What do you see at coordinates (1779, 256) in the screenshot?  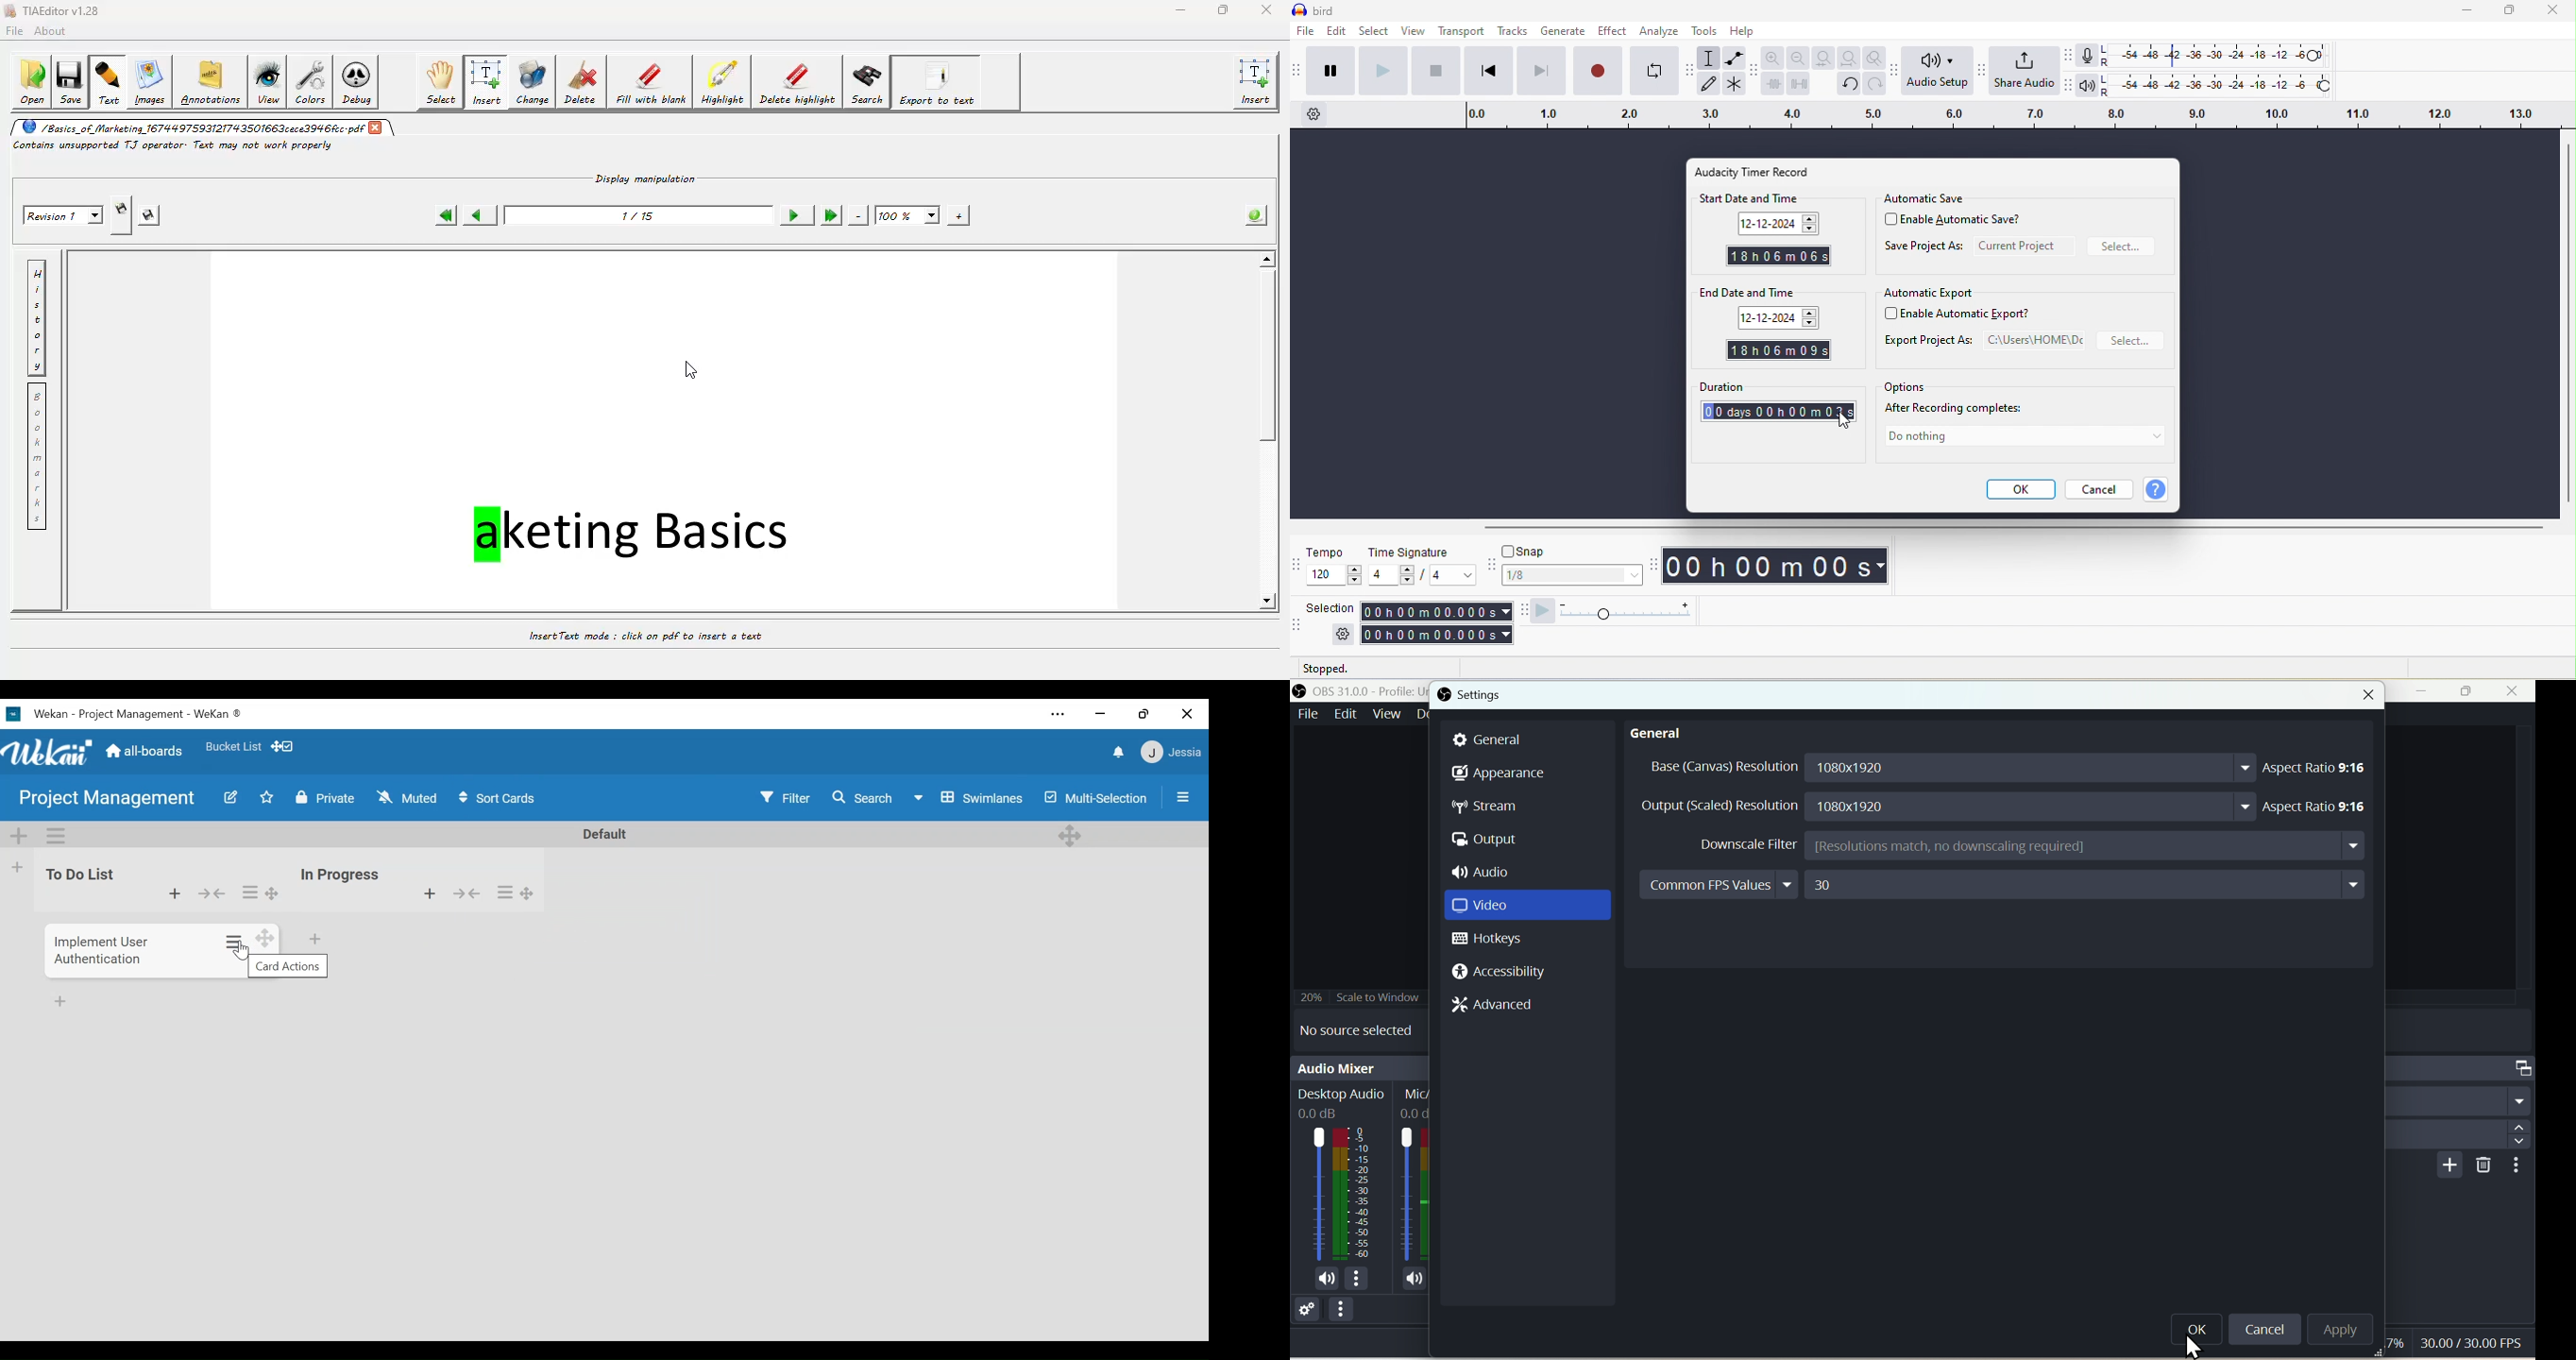 I see `start time changed` at bounding box center [1779, 256].